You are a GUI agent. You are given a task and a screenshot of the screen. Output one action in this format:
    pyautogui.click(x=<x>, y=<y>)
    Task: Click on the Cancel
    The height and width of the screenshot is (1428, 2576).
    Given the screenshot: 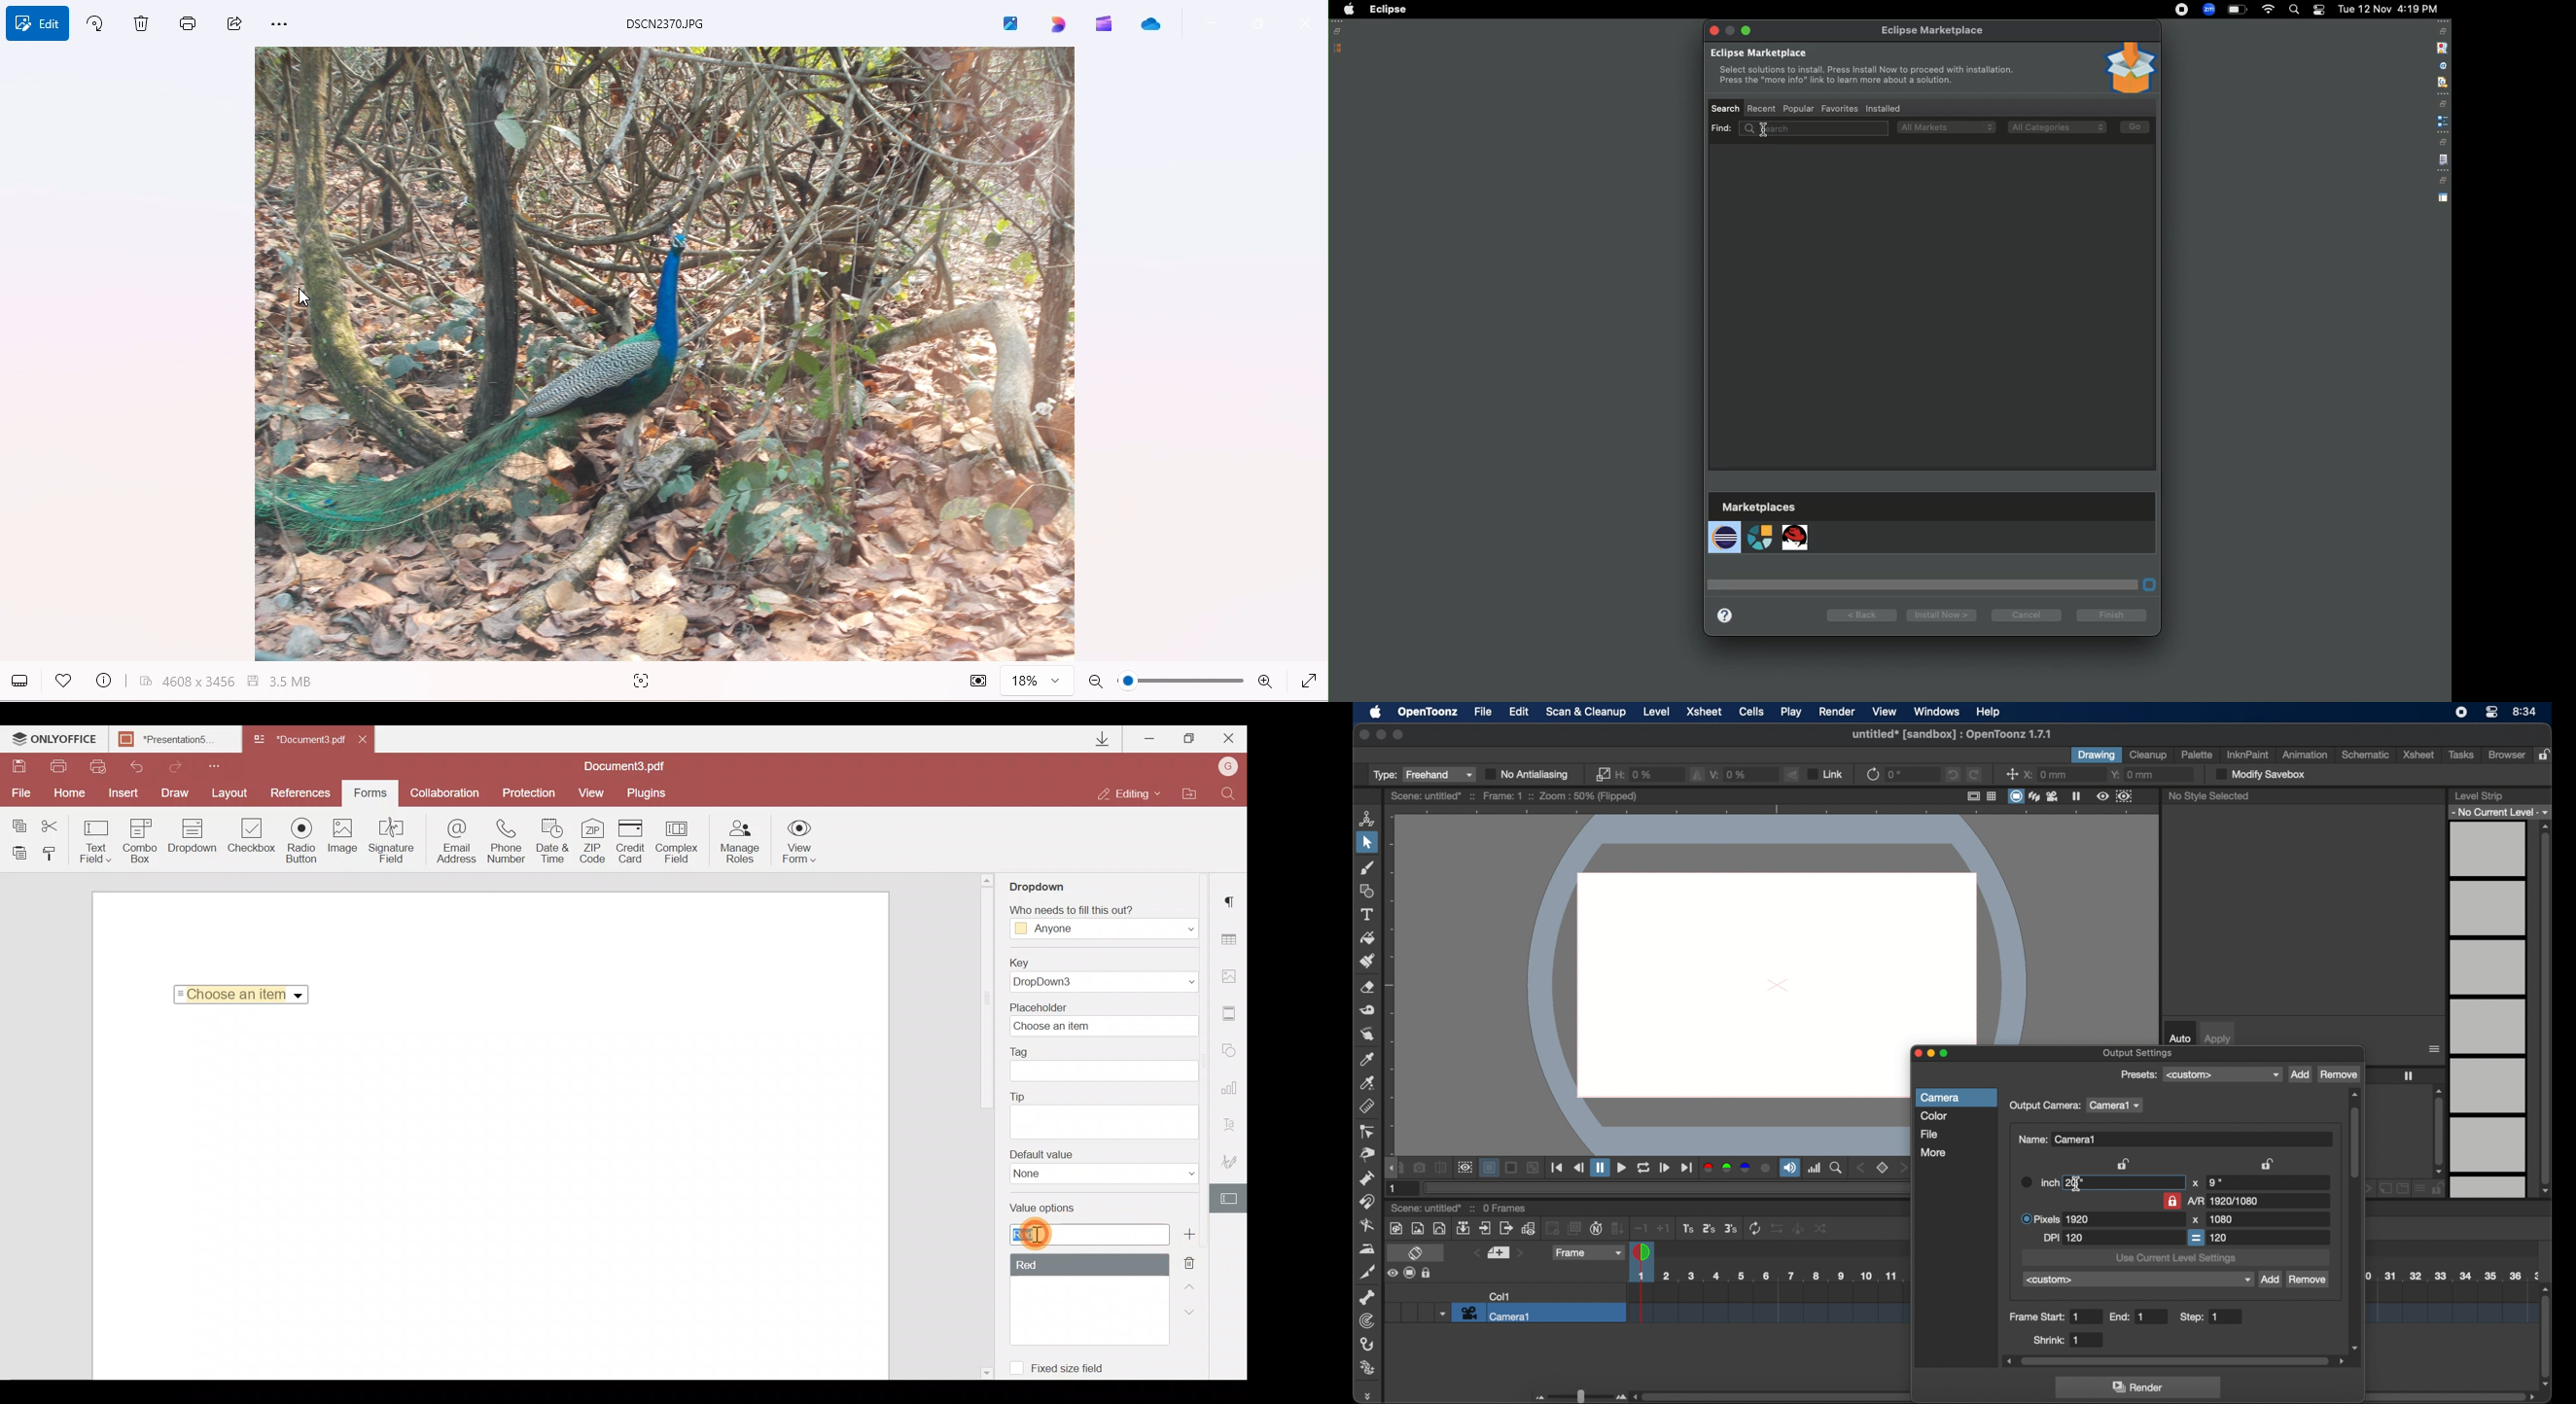 What is the action you would take?
    pyautogui.click(x=2024, y=615)
    